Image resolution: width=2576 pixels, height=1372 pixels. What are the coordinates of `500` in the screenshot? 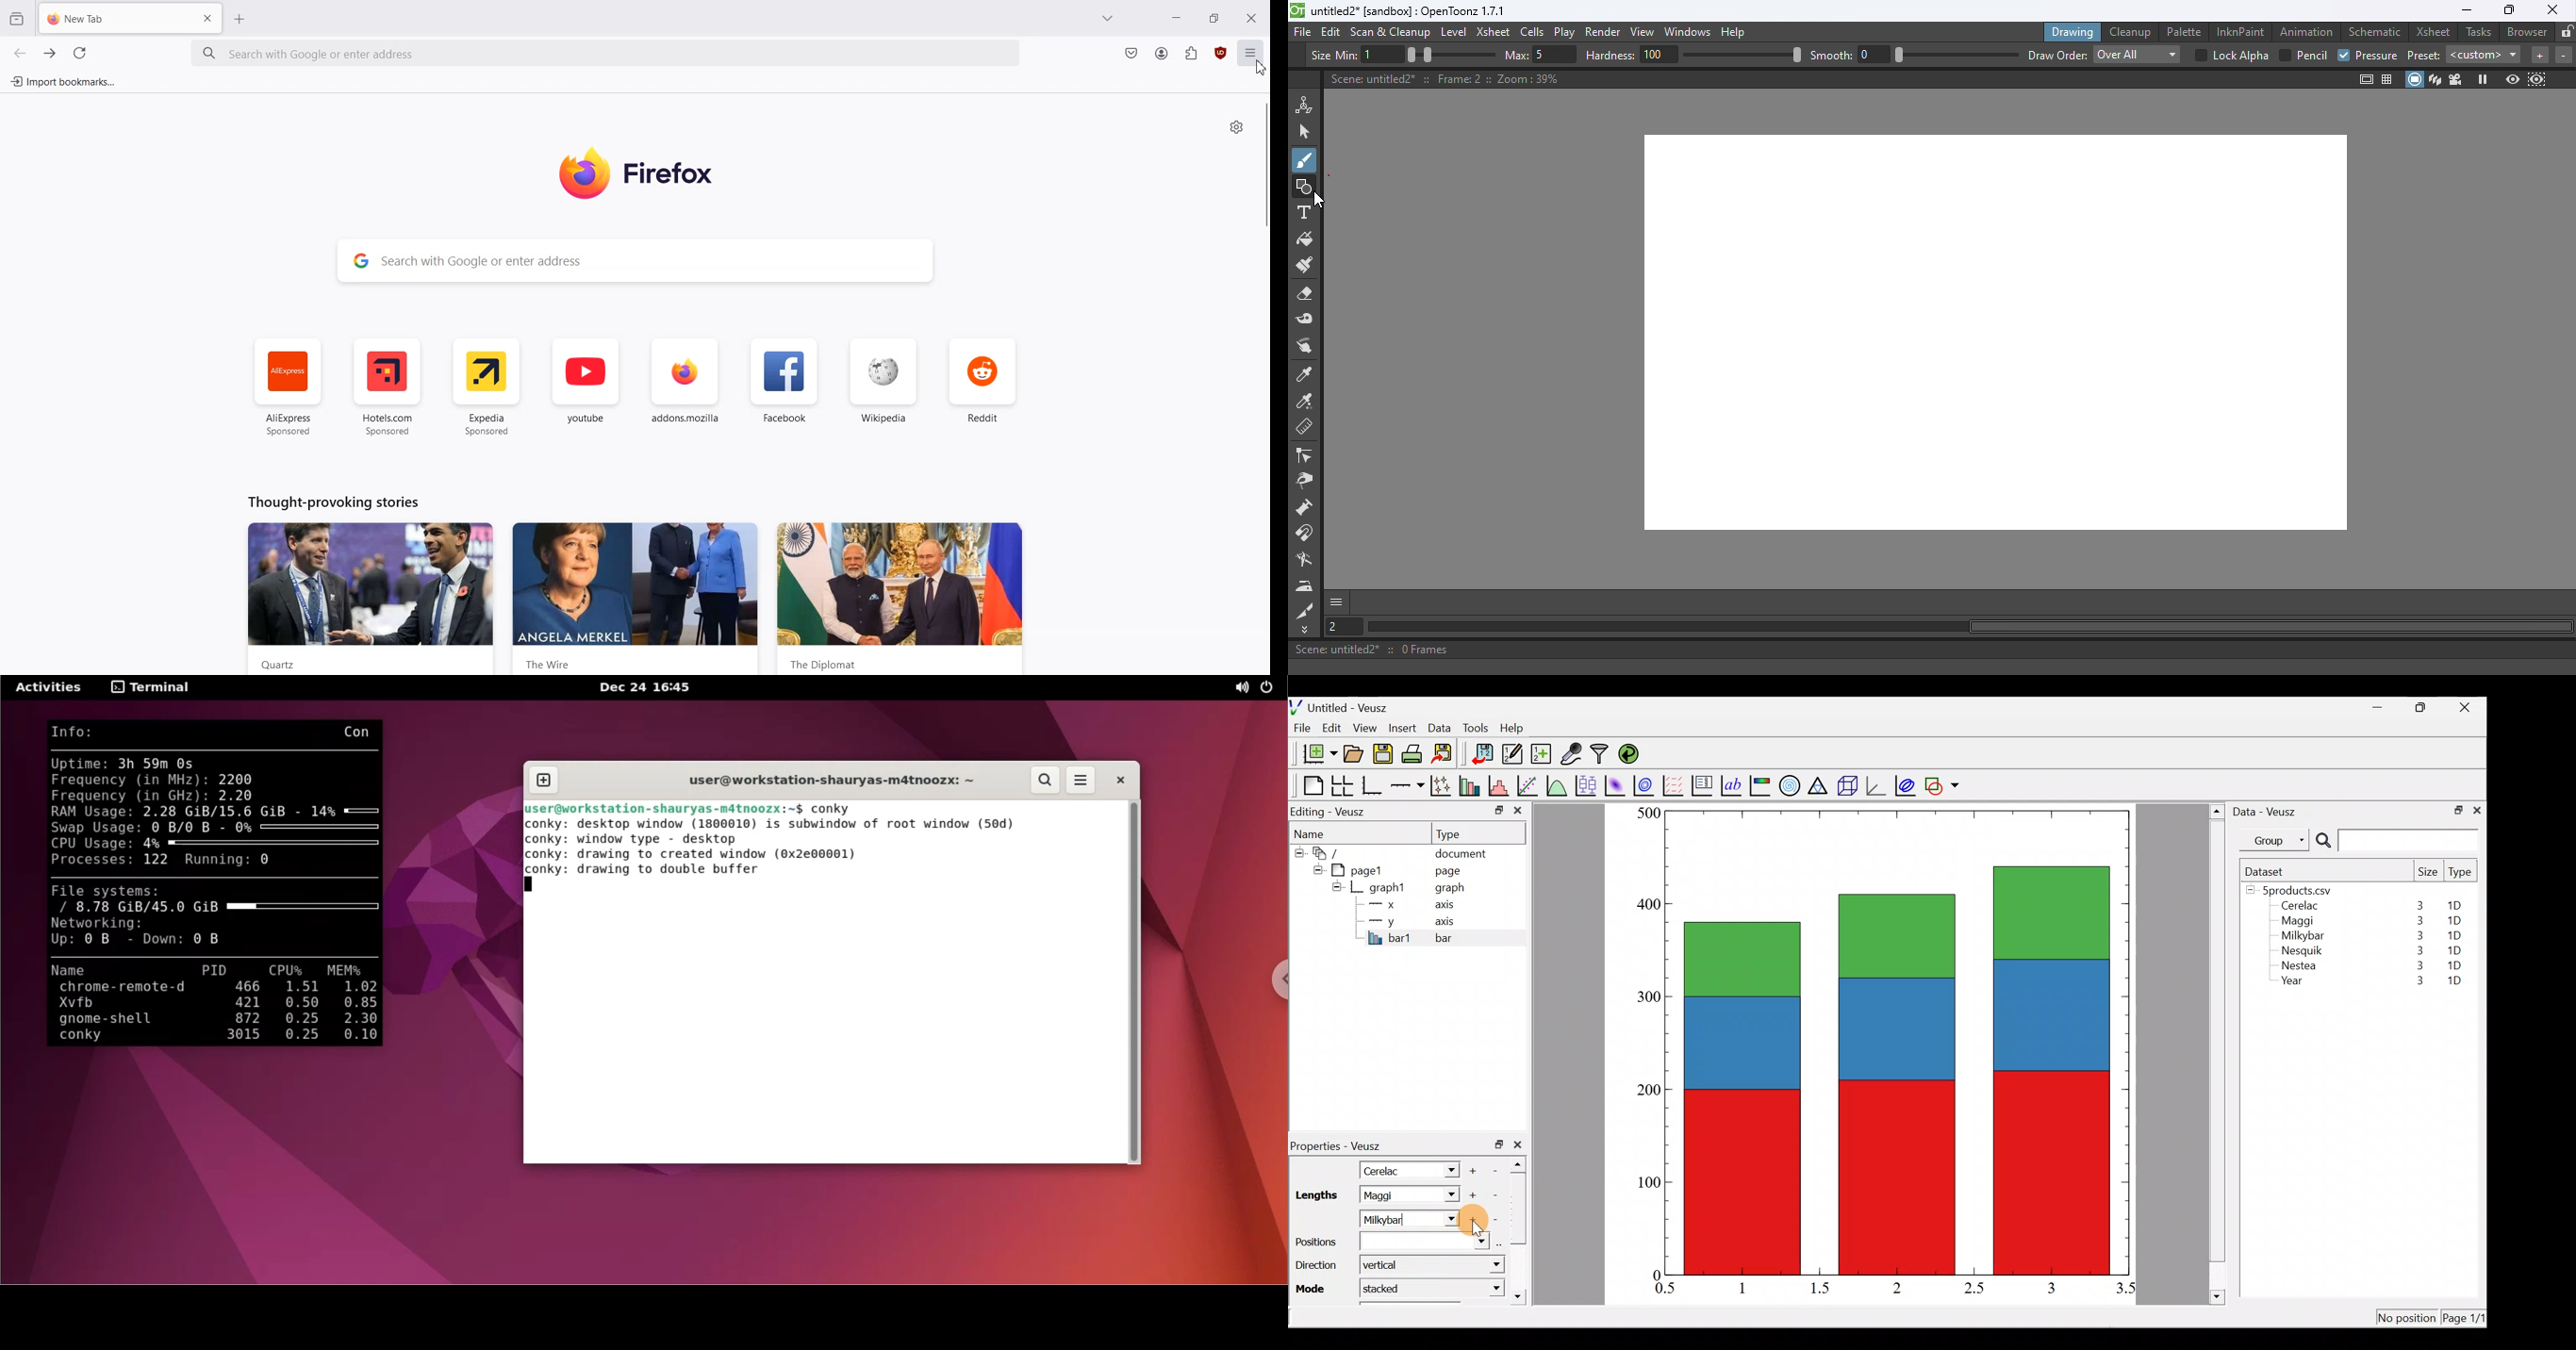 It's located at (1648, 812).